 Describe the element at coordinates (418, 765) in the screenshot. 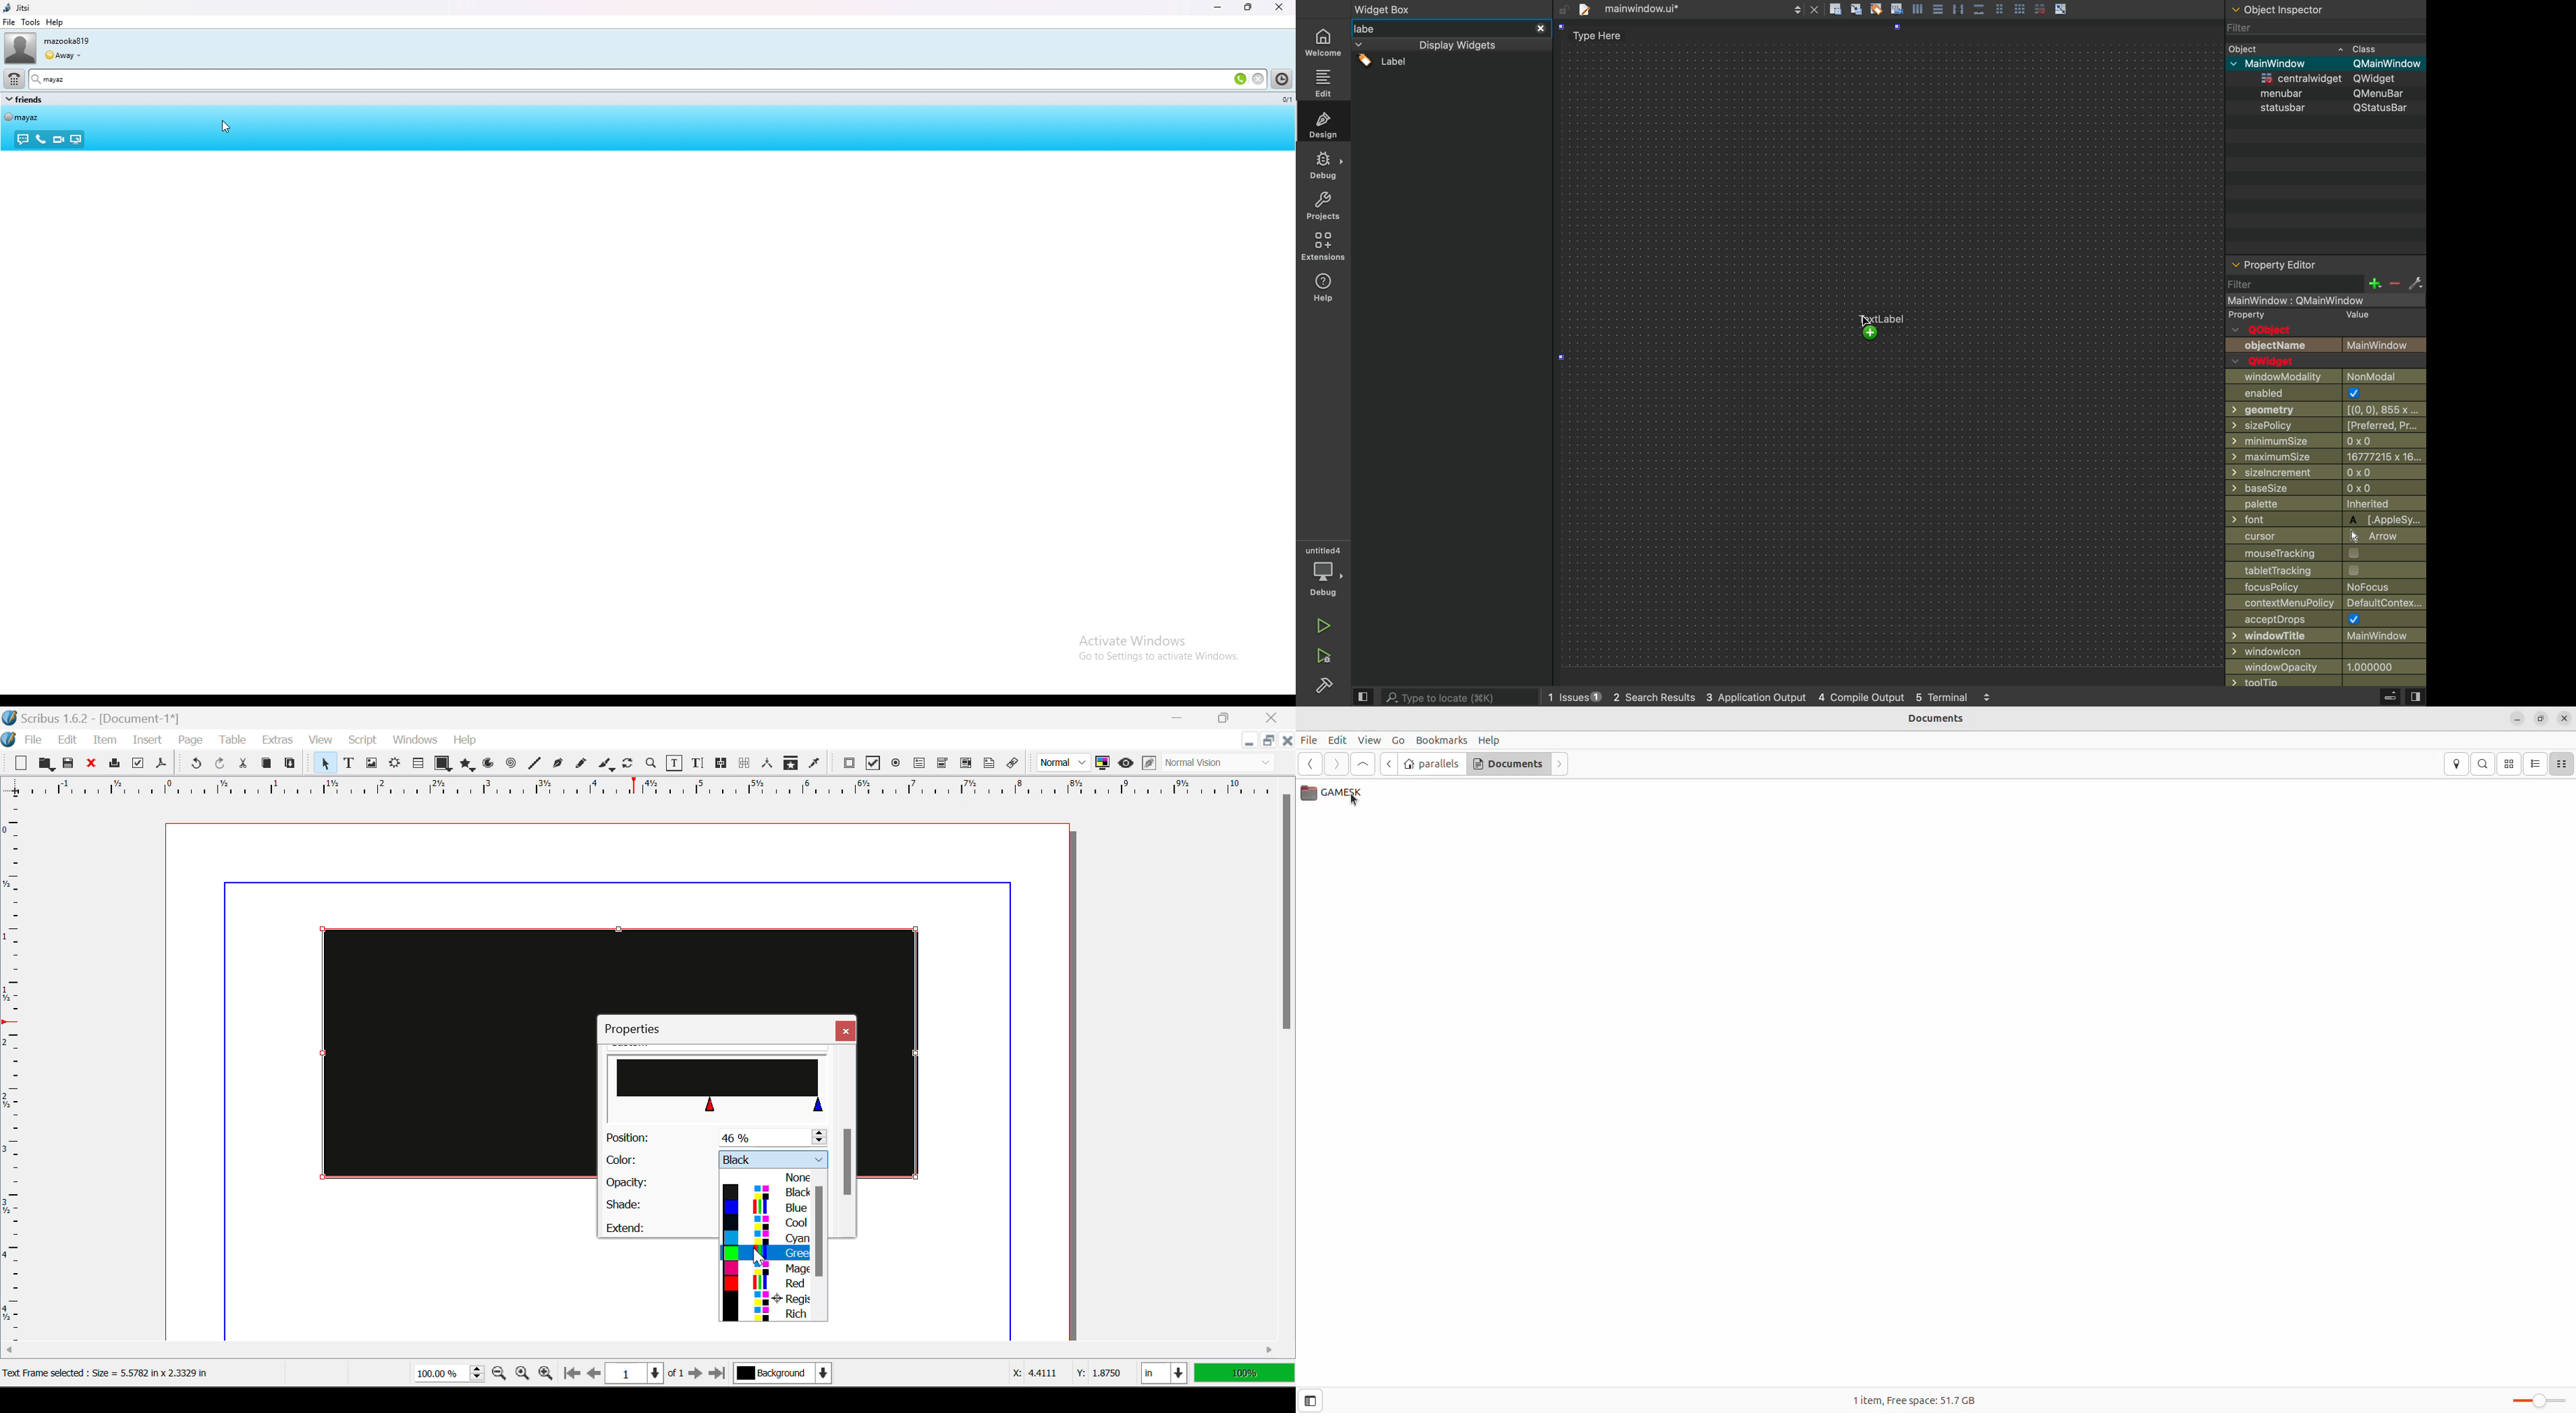

I see `Tables` at that location.